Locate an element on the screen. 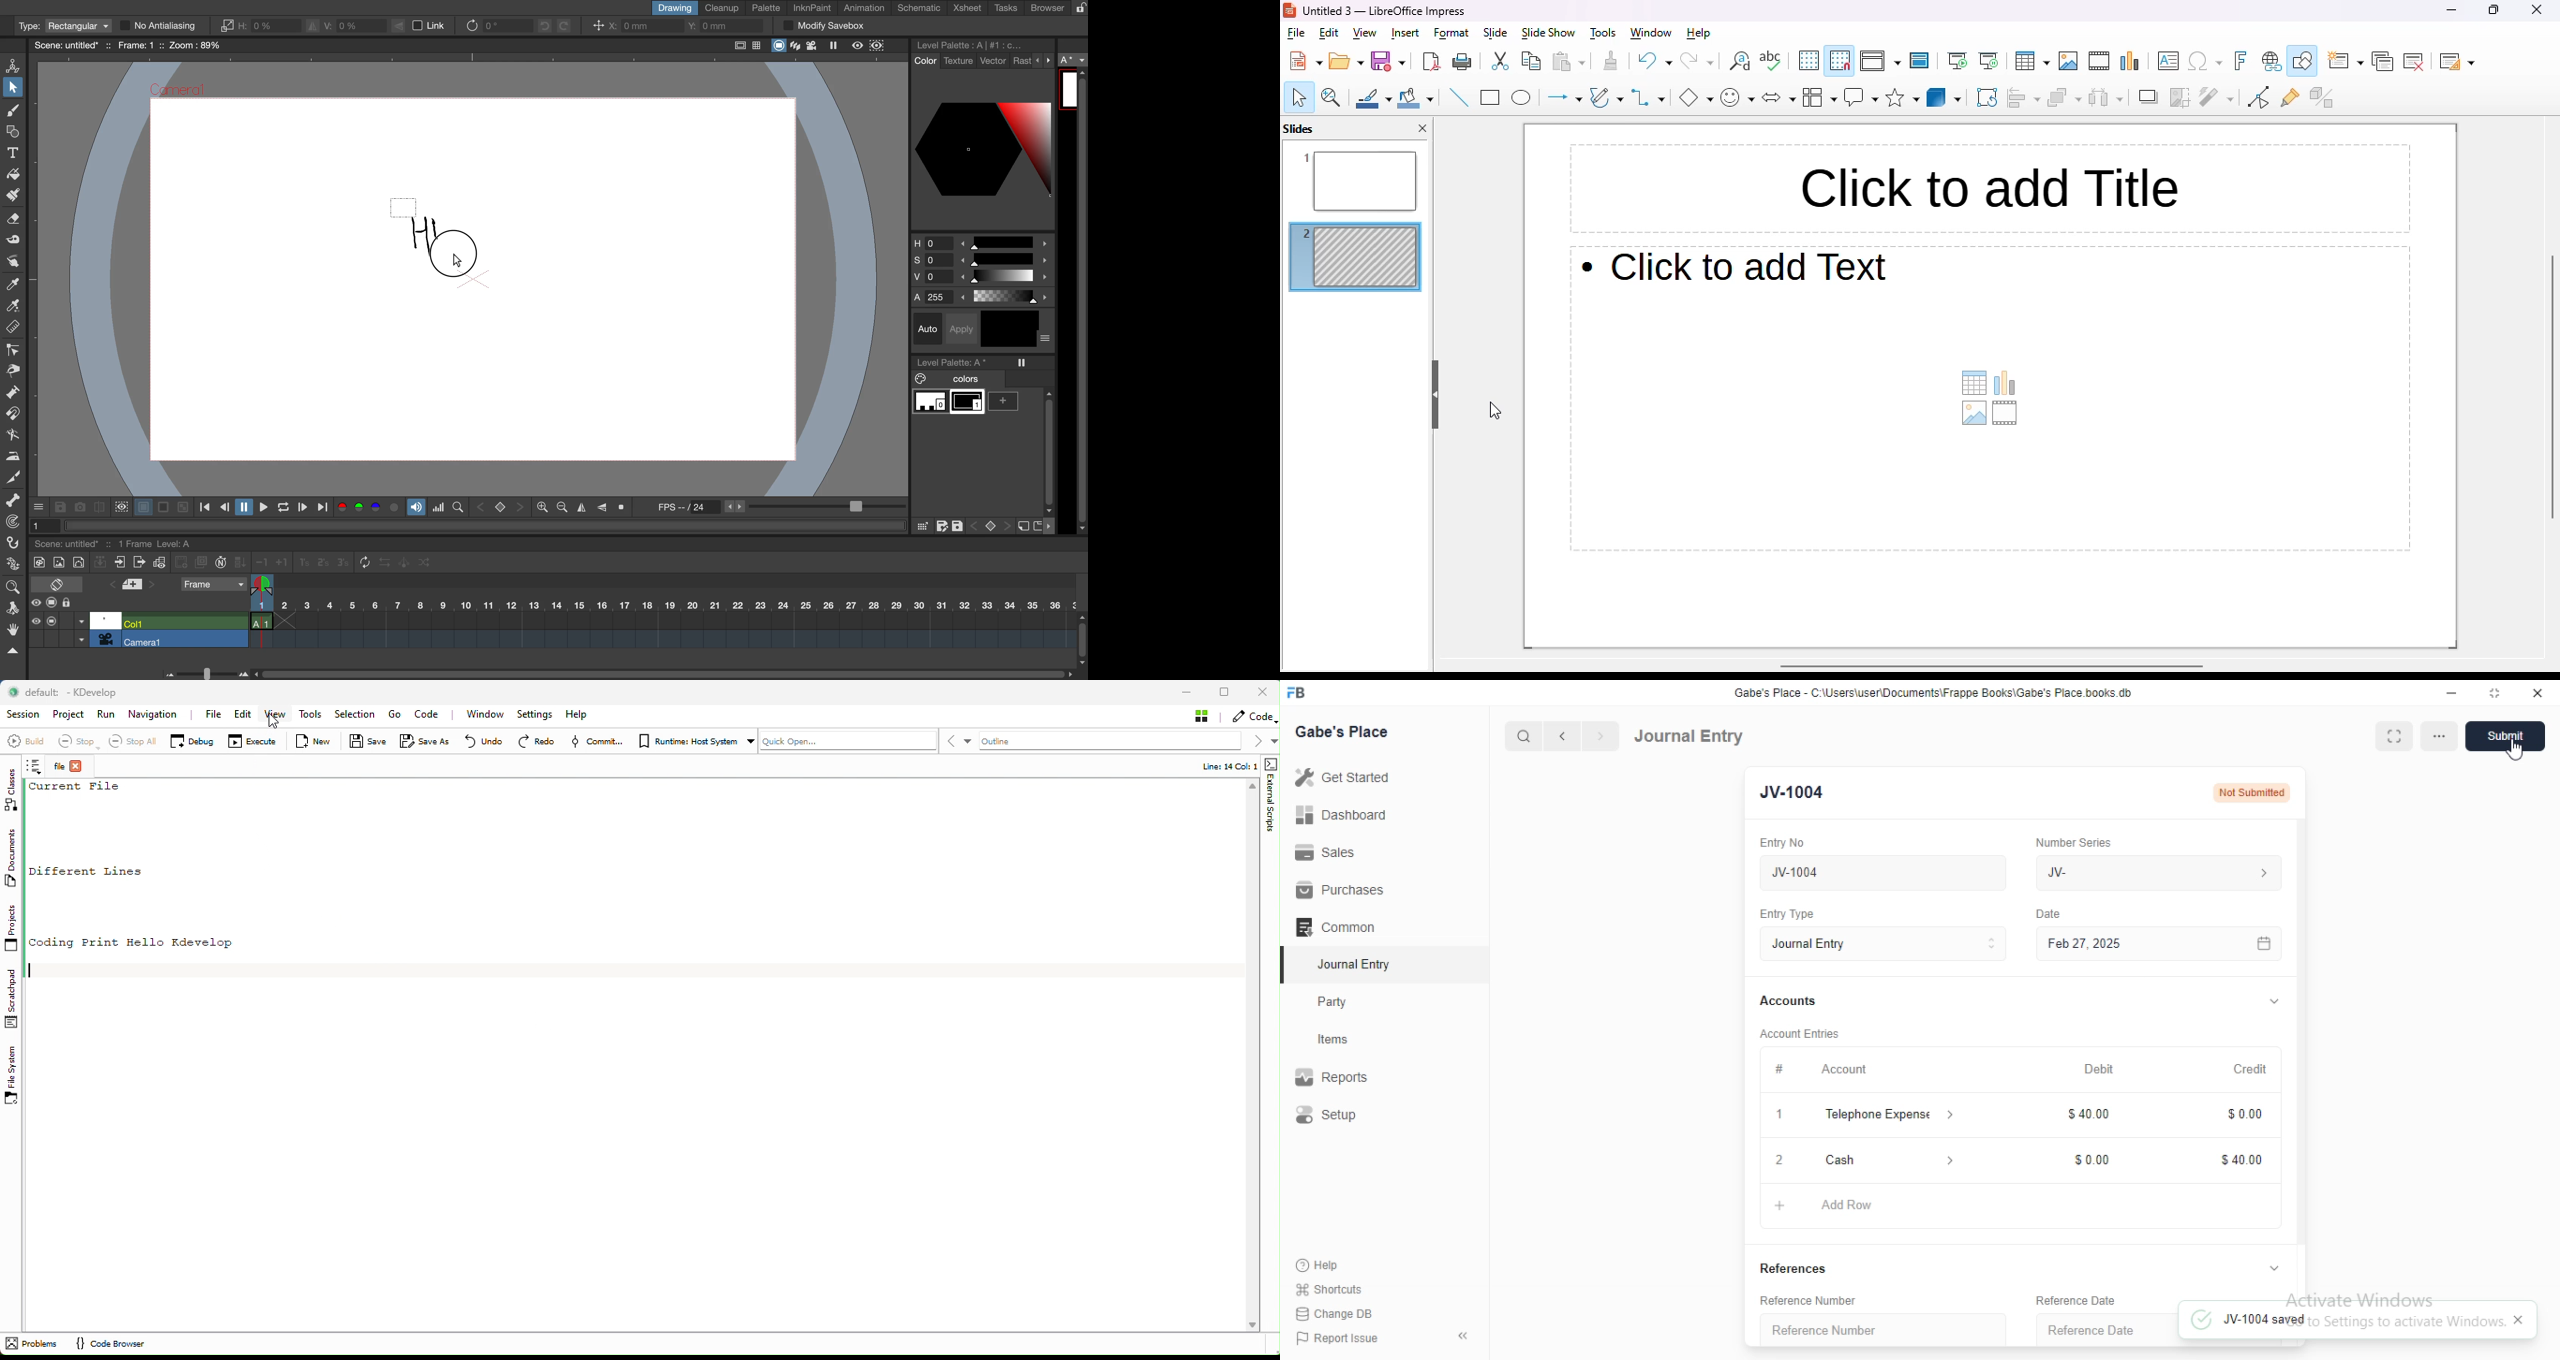  Setup is located at coordinates (1329, 1114).